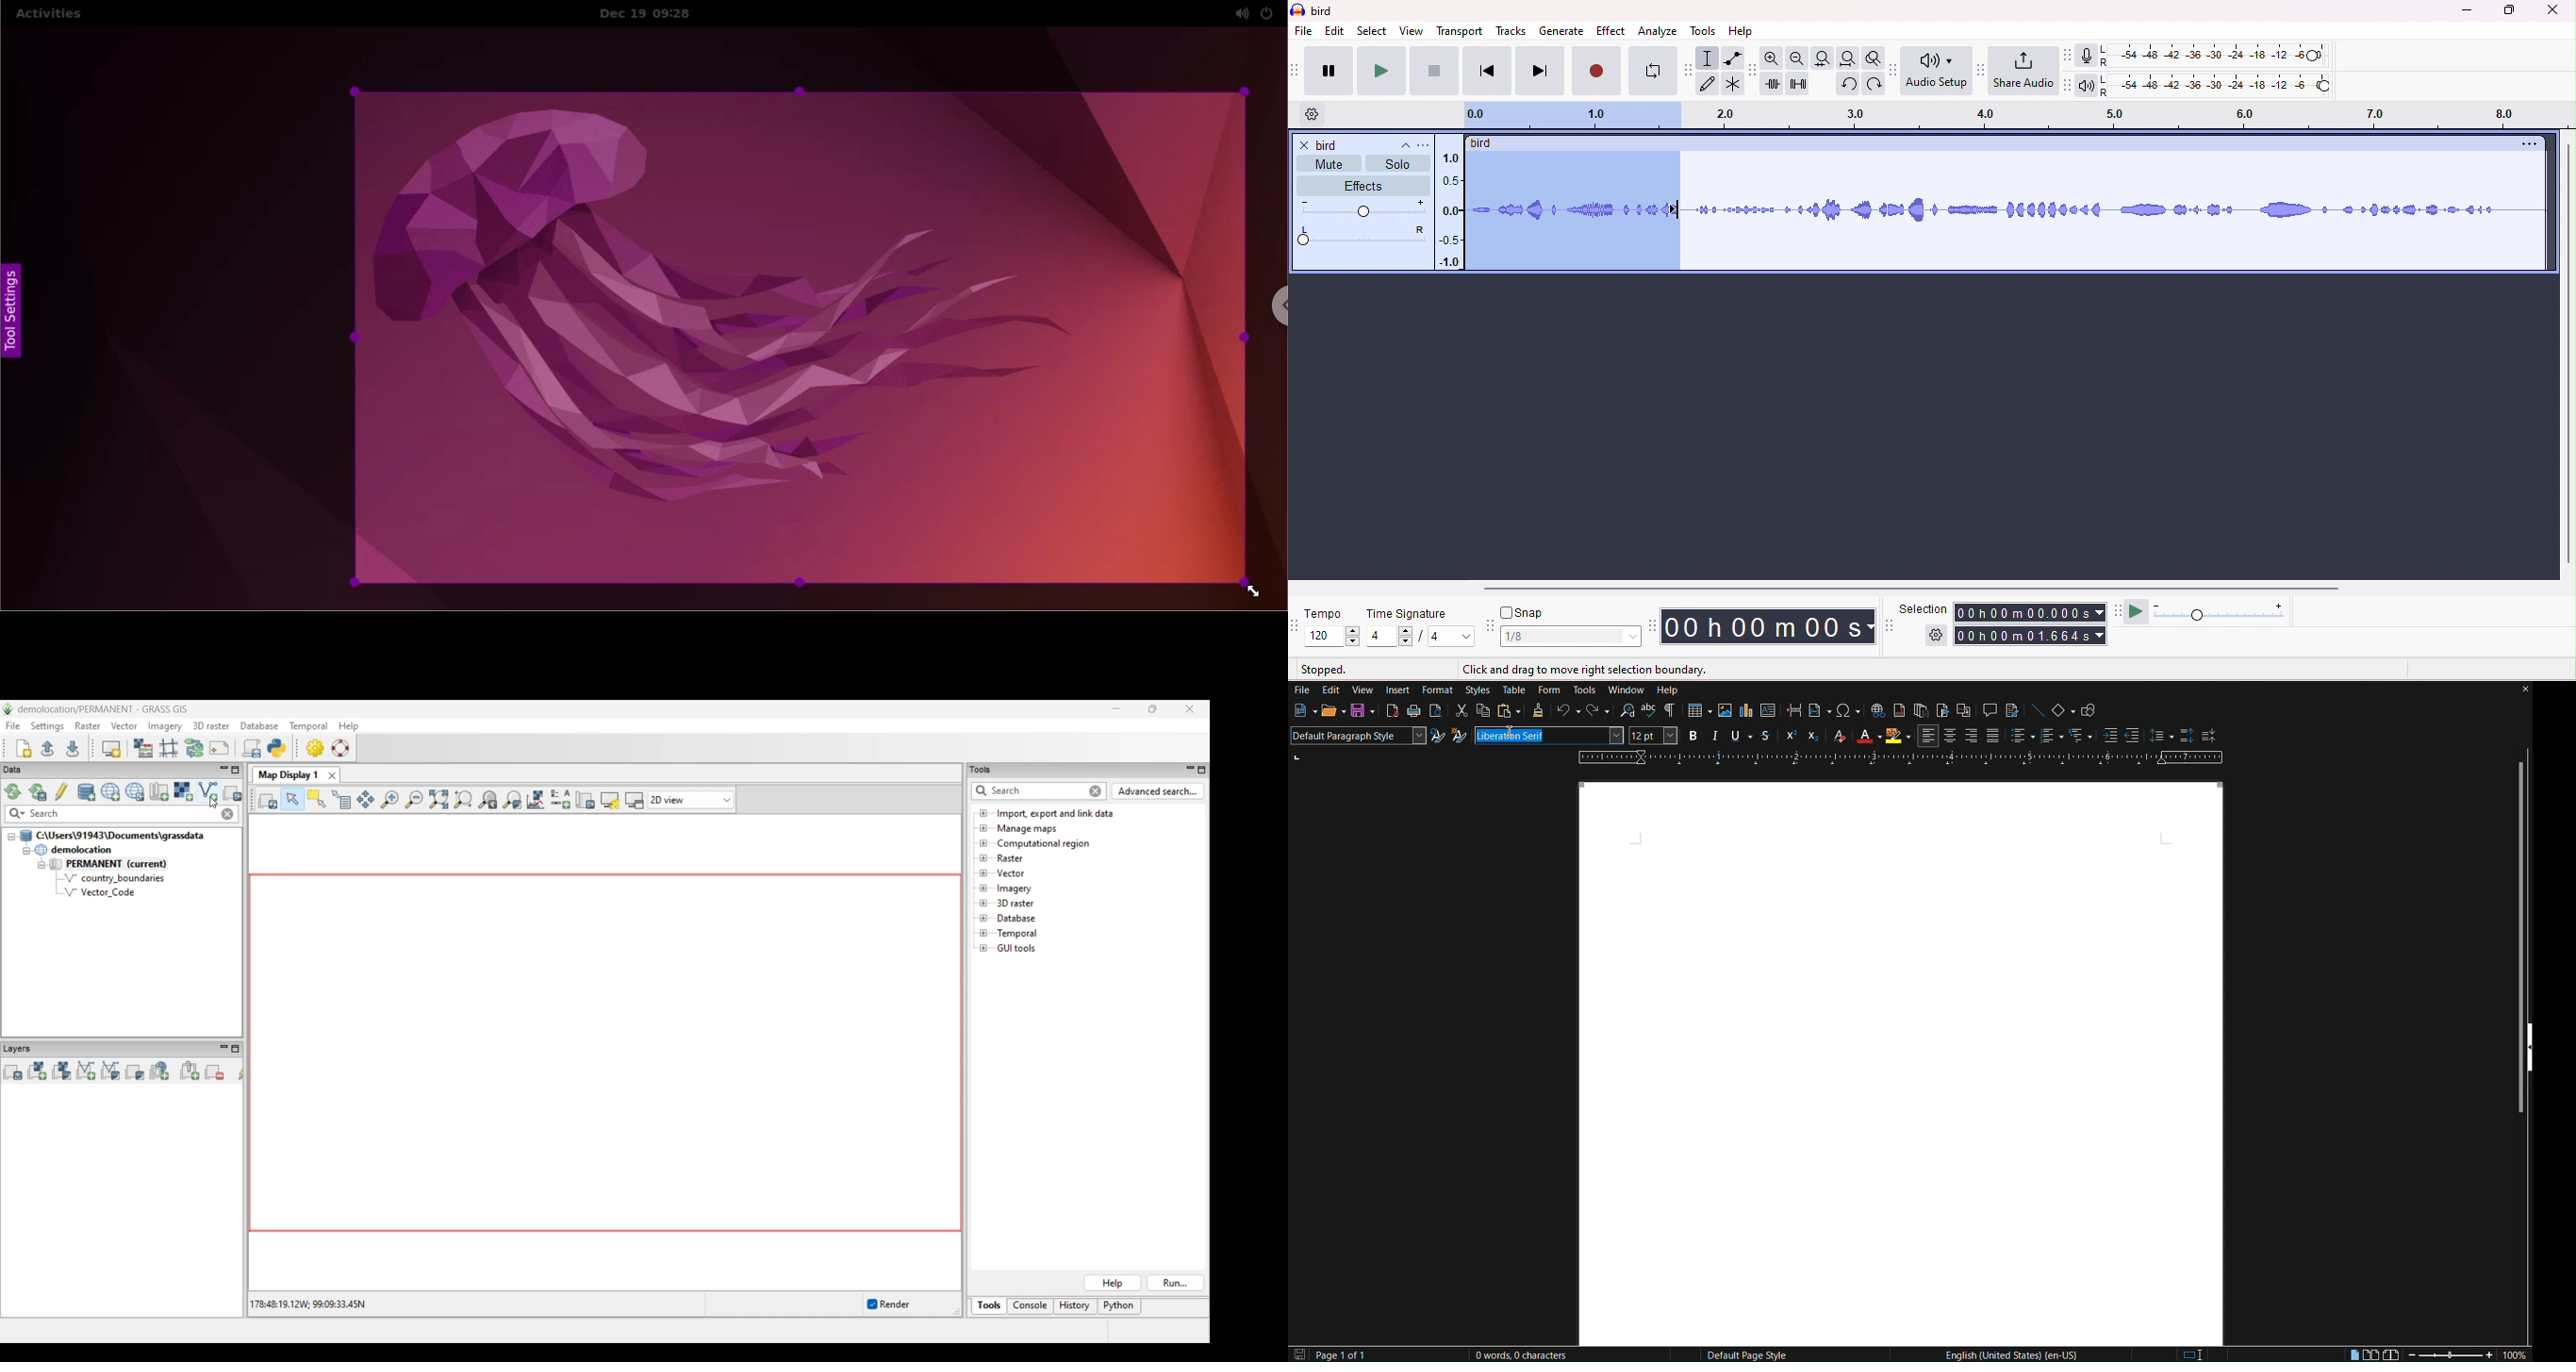 Image resolution: width=2576 pixels, height=1372 pixels. Describe the element at coordinates (1303, 30) in the screenshot. I see `file` at that location.